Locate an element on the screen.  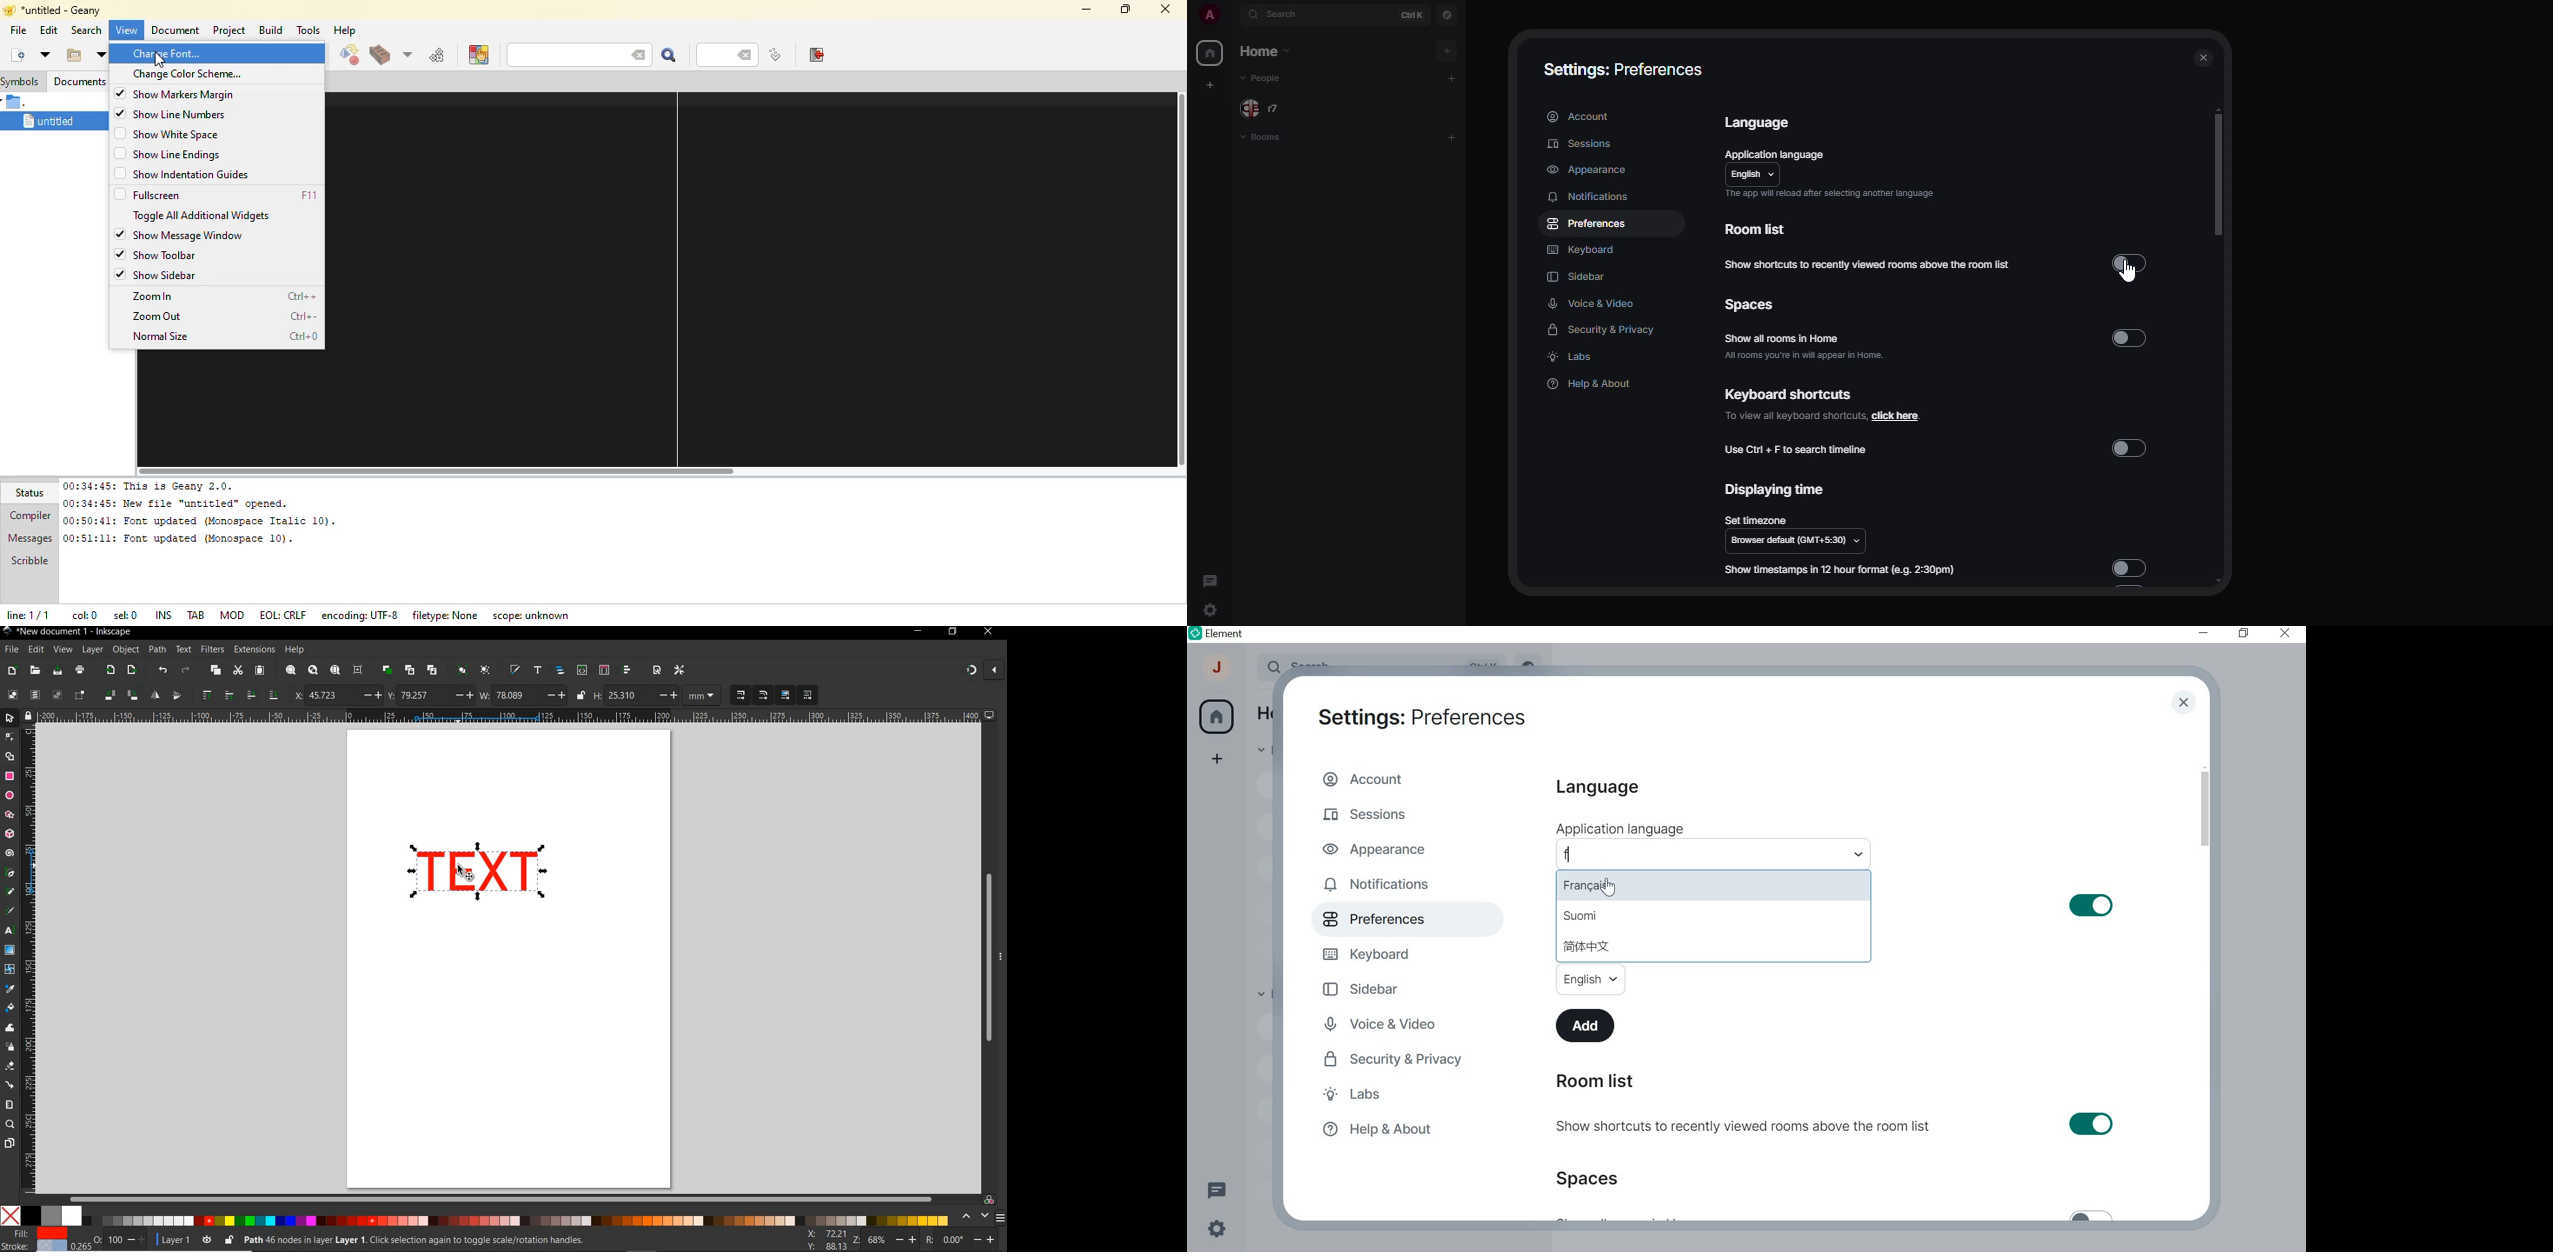
ctrl+- is located at coordinates (305, 316).